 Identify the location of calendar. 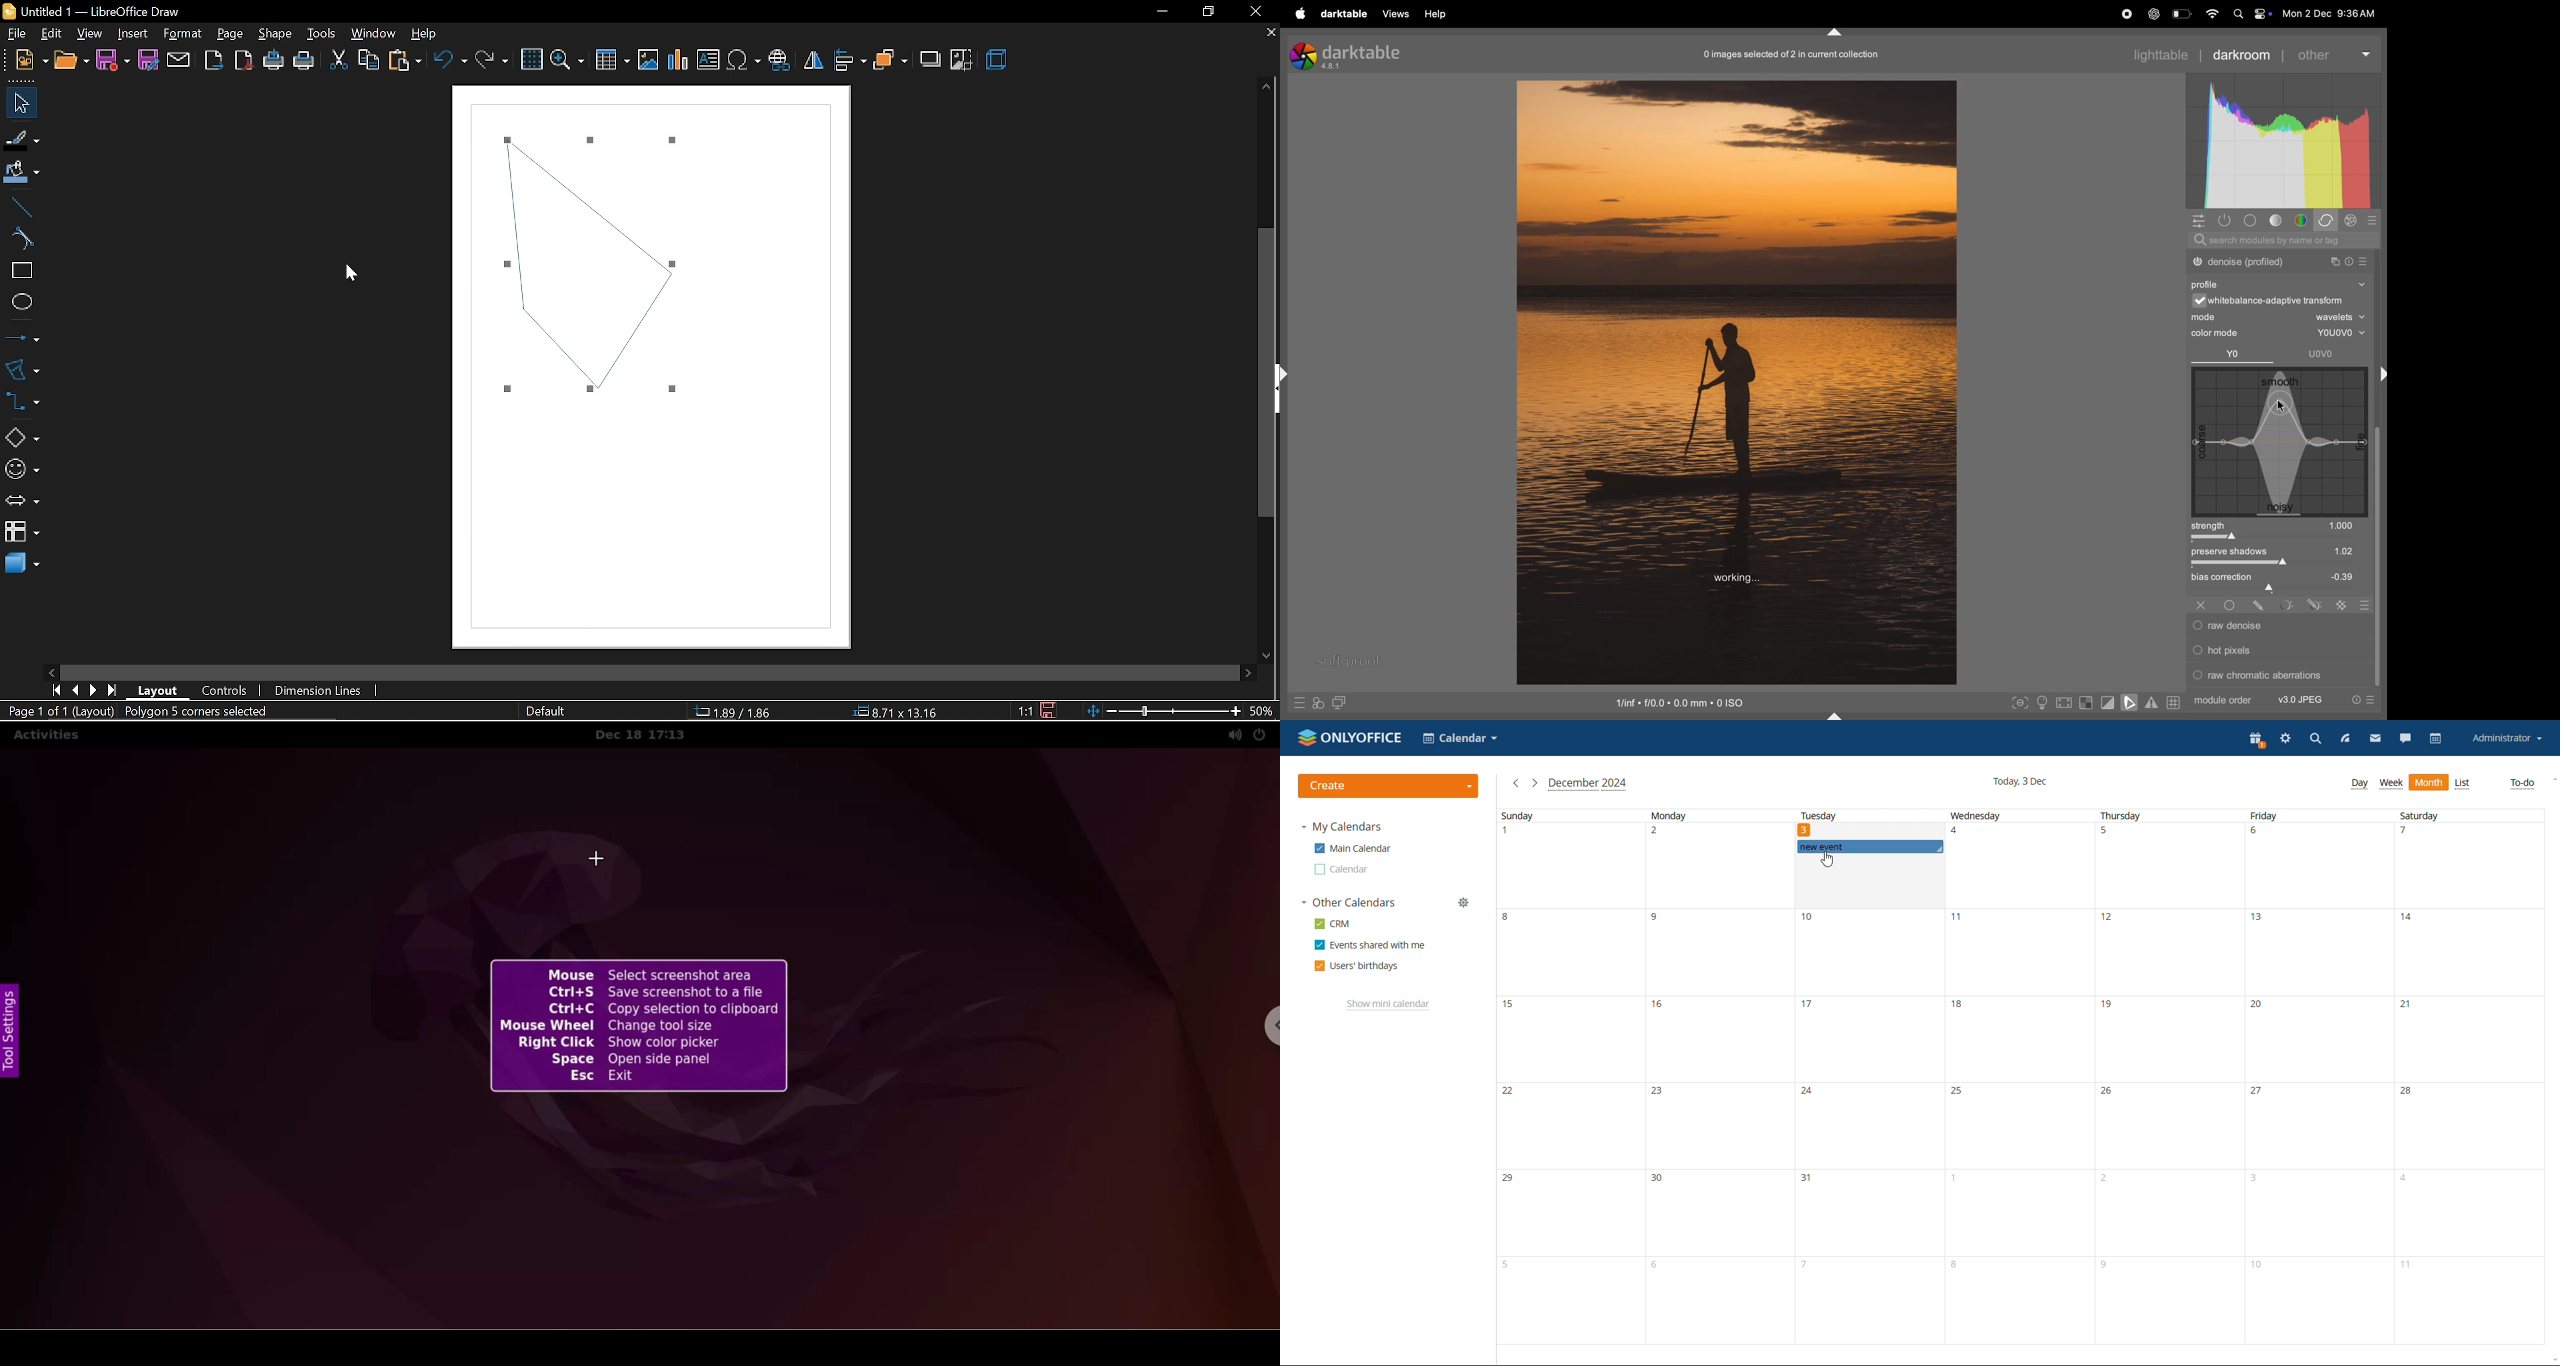
(2437, 739).